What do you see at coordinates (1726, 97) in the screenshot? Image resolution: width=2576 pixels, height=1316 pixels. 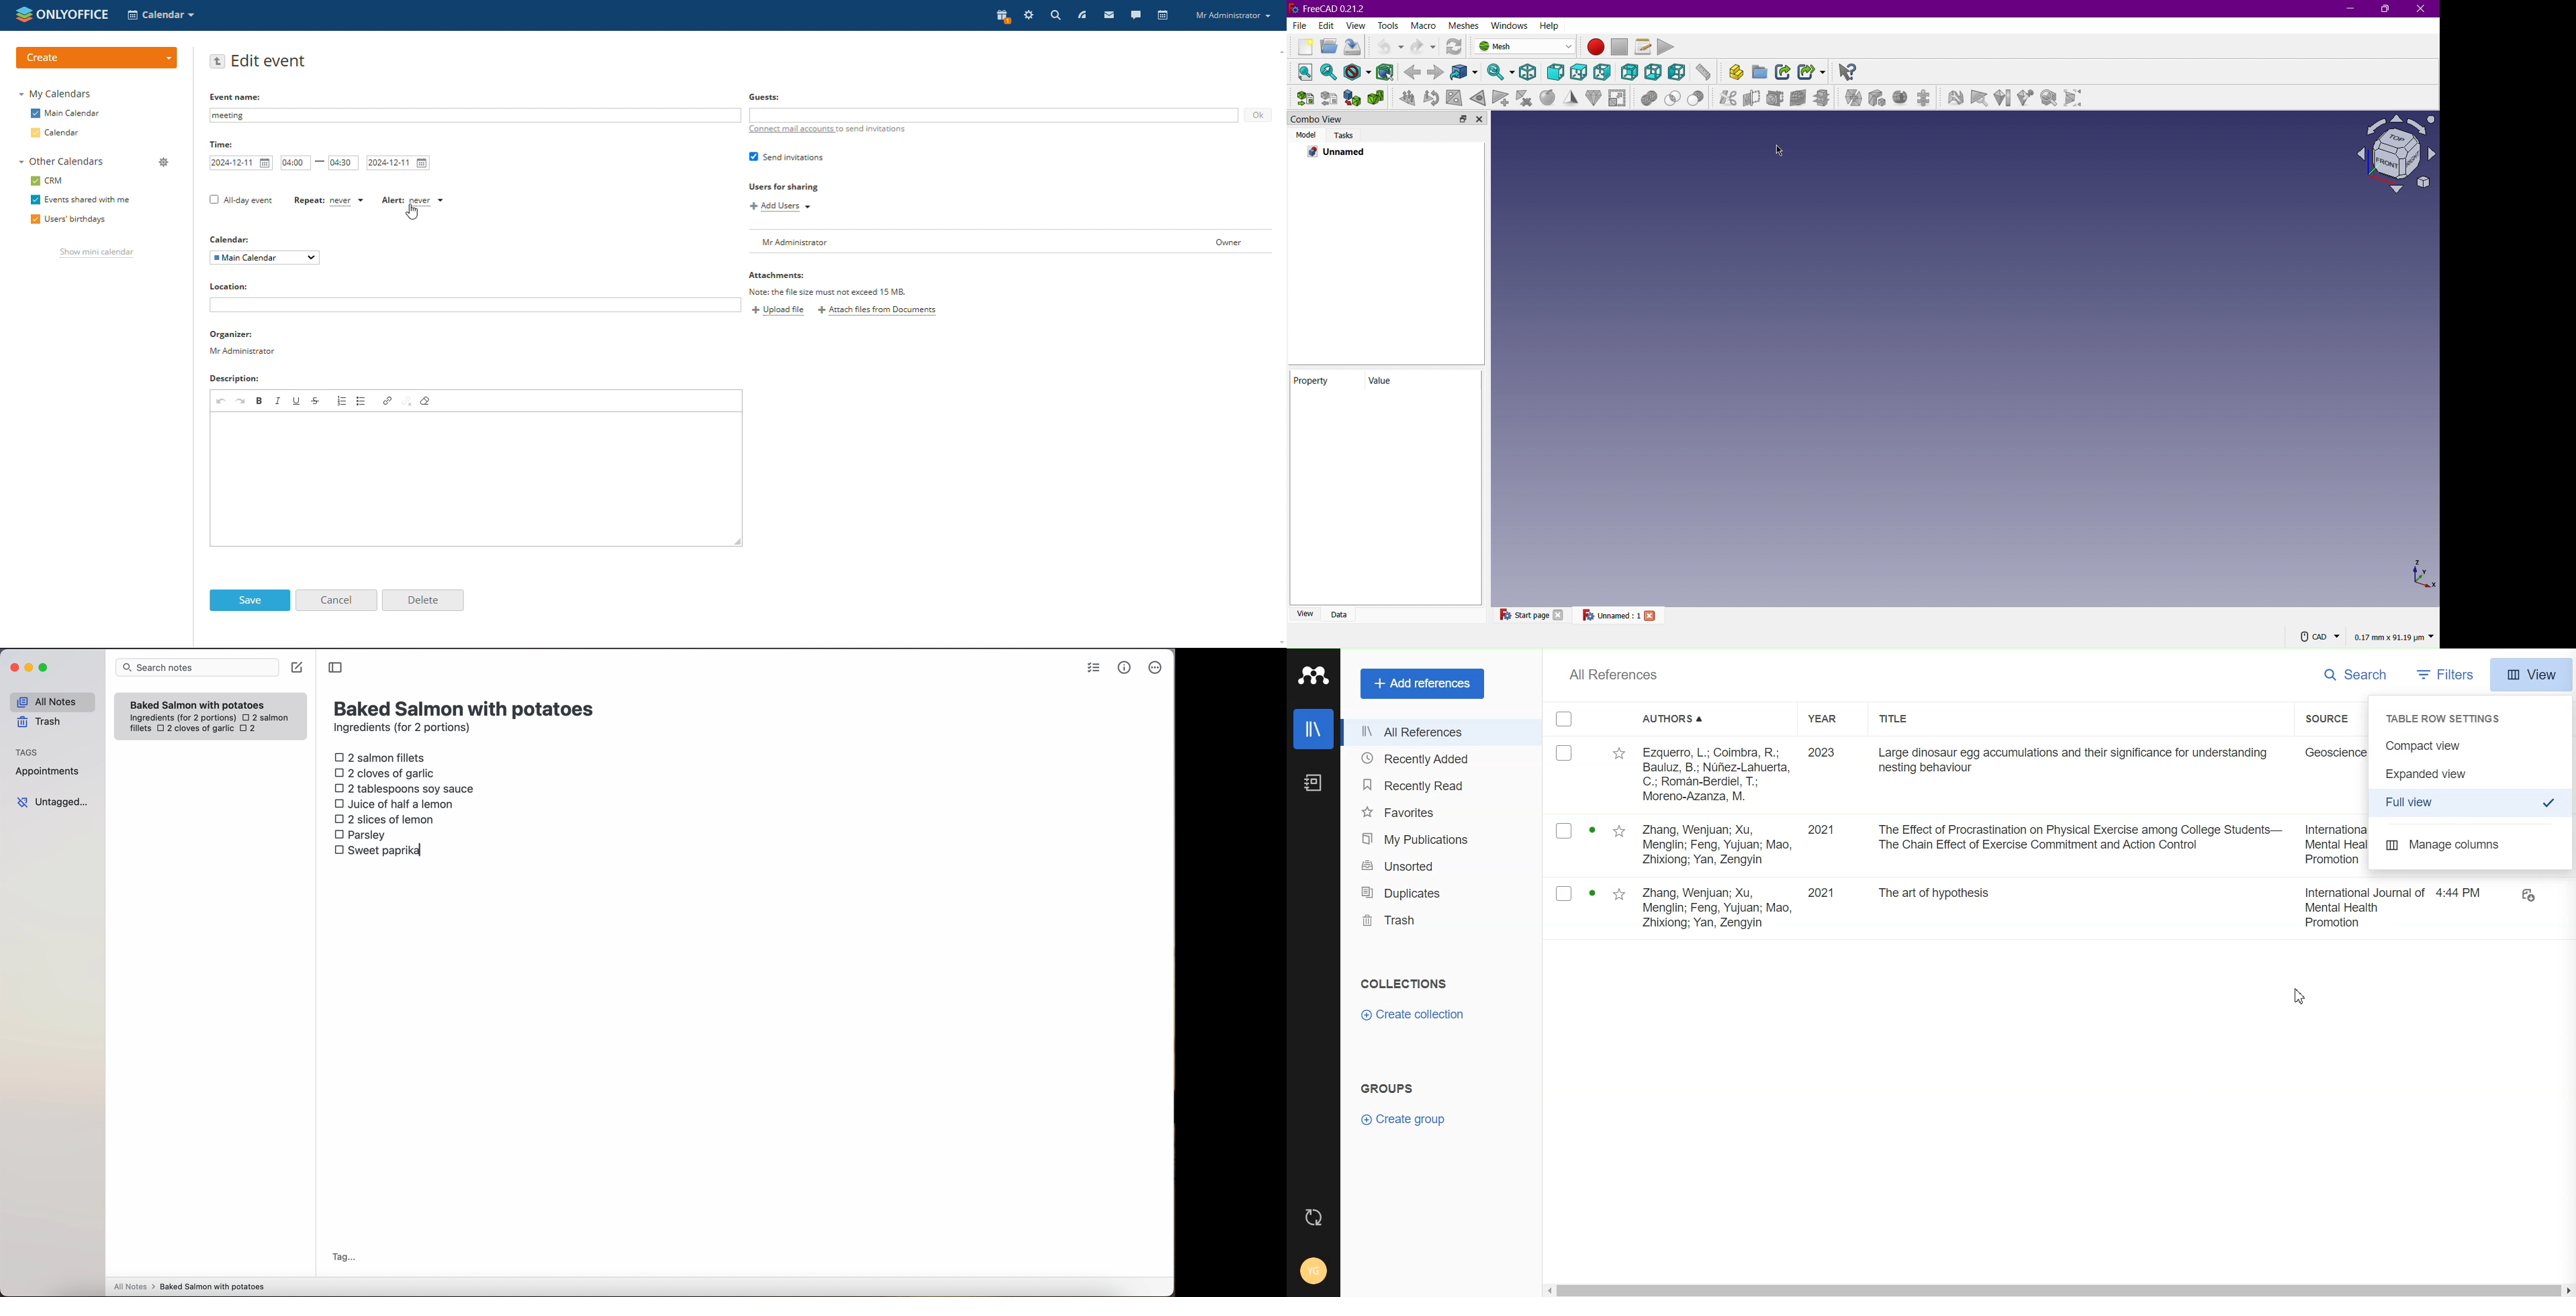 I see `Cut mesh` at bounding box center [1726, 97].